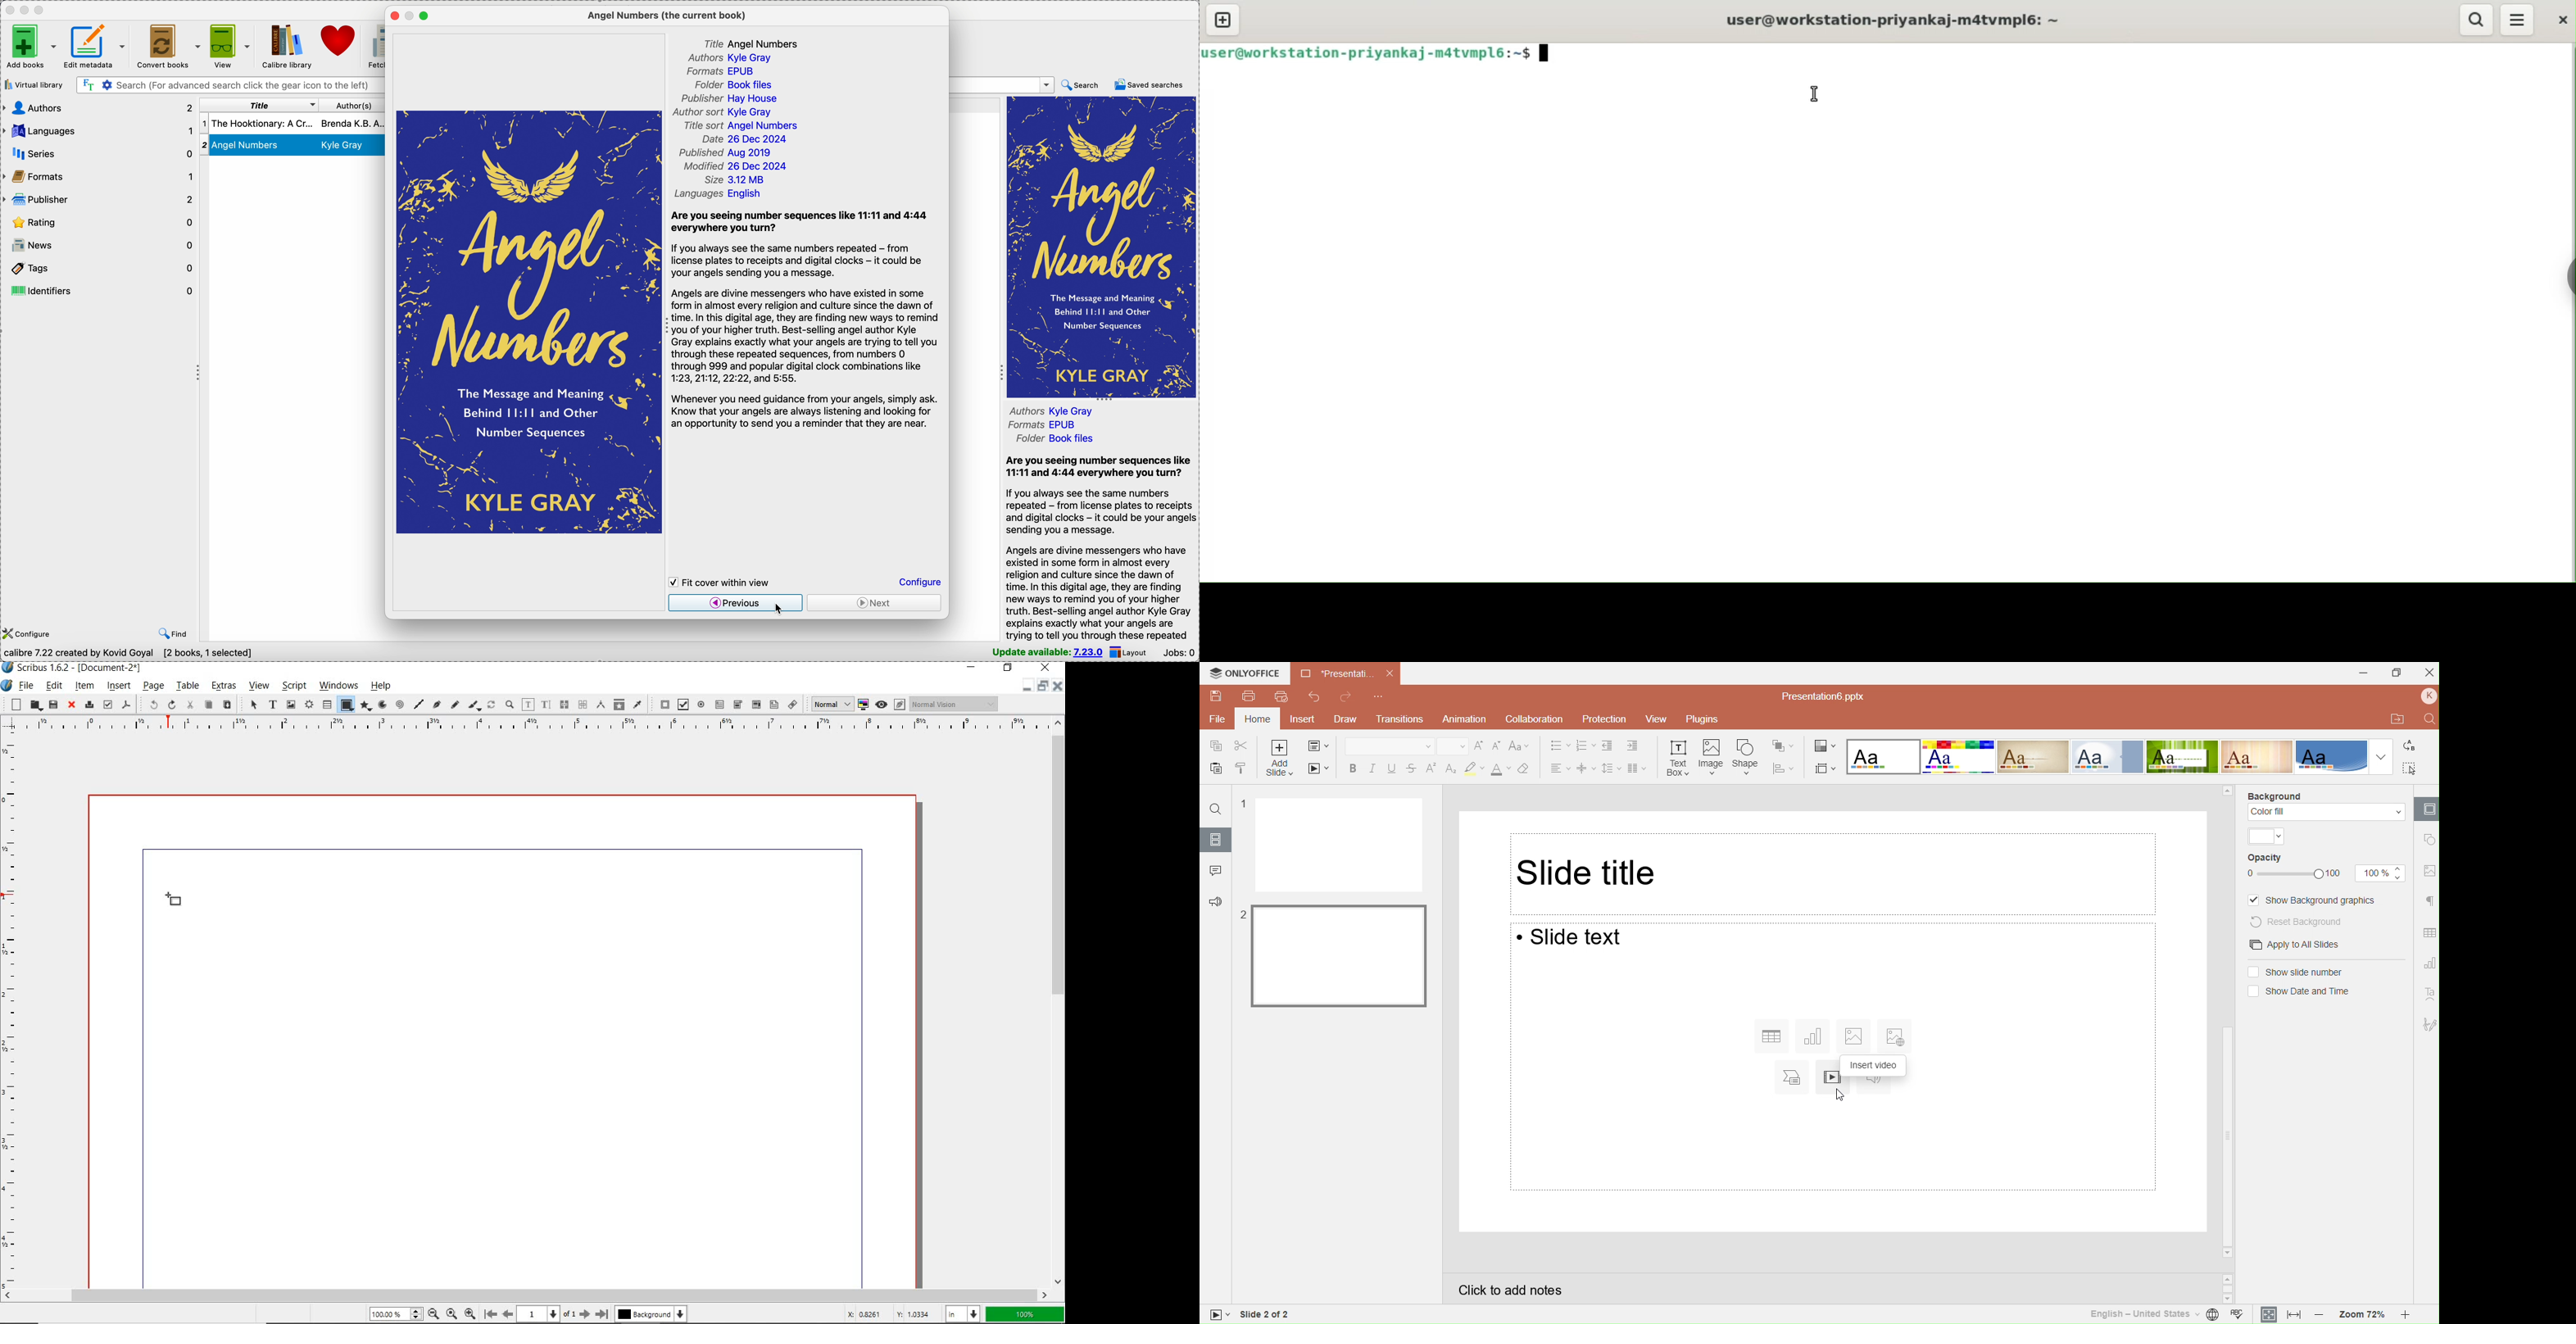 This screenshot has height=1344, width=2576. I want to click on extras, so click(224, 686).